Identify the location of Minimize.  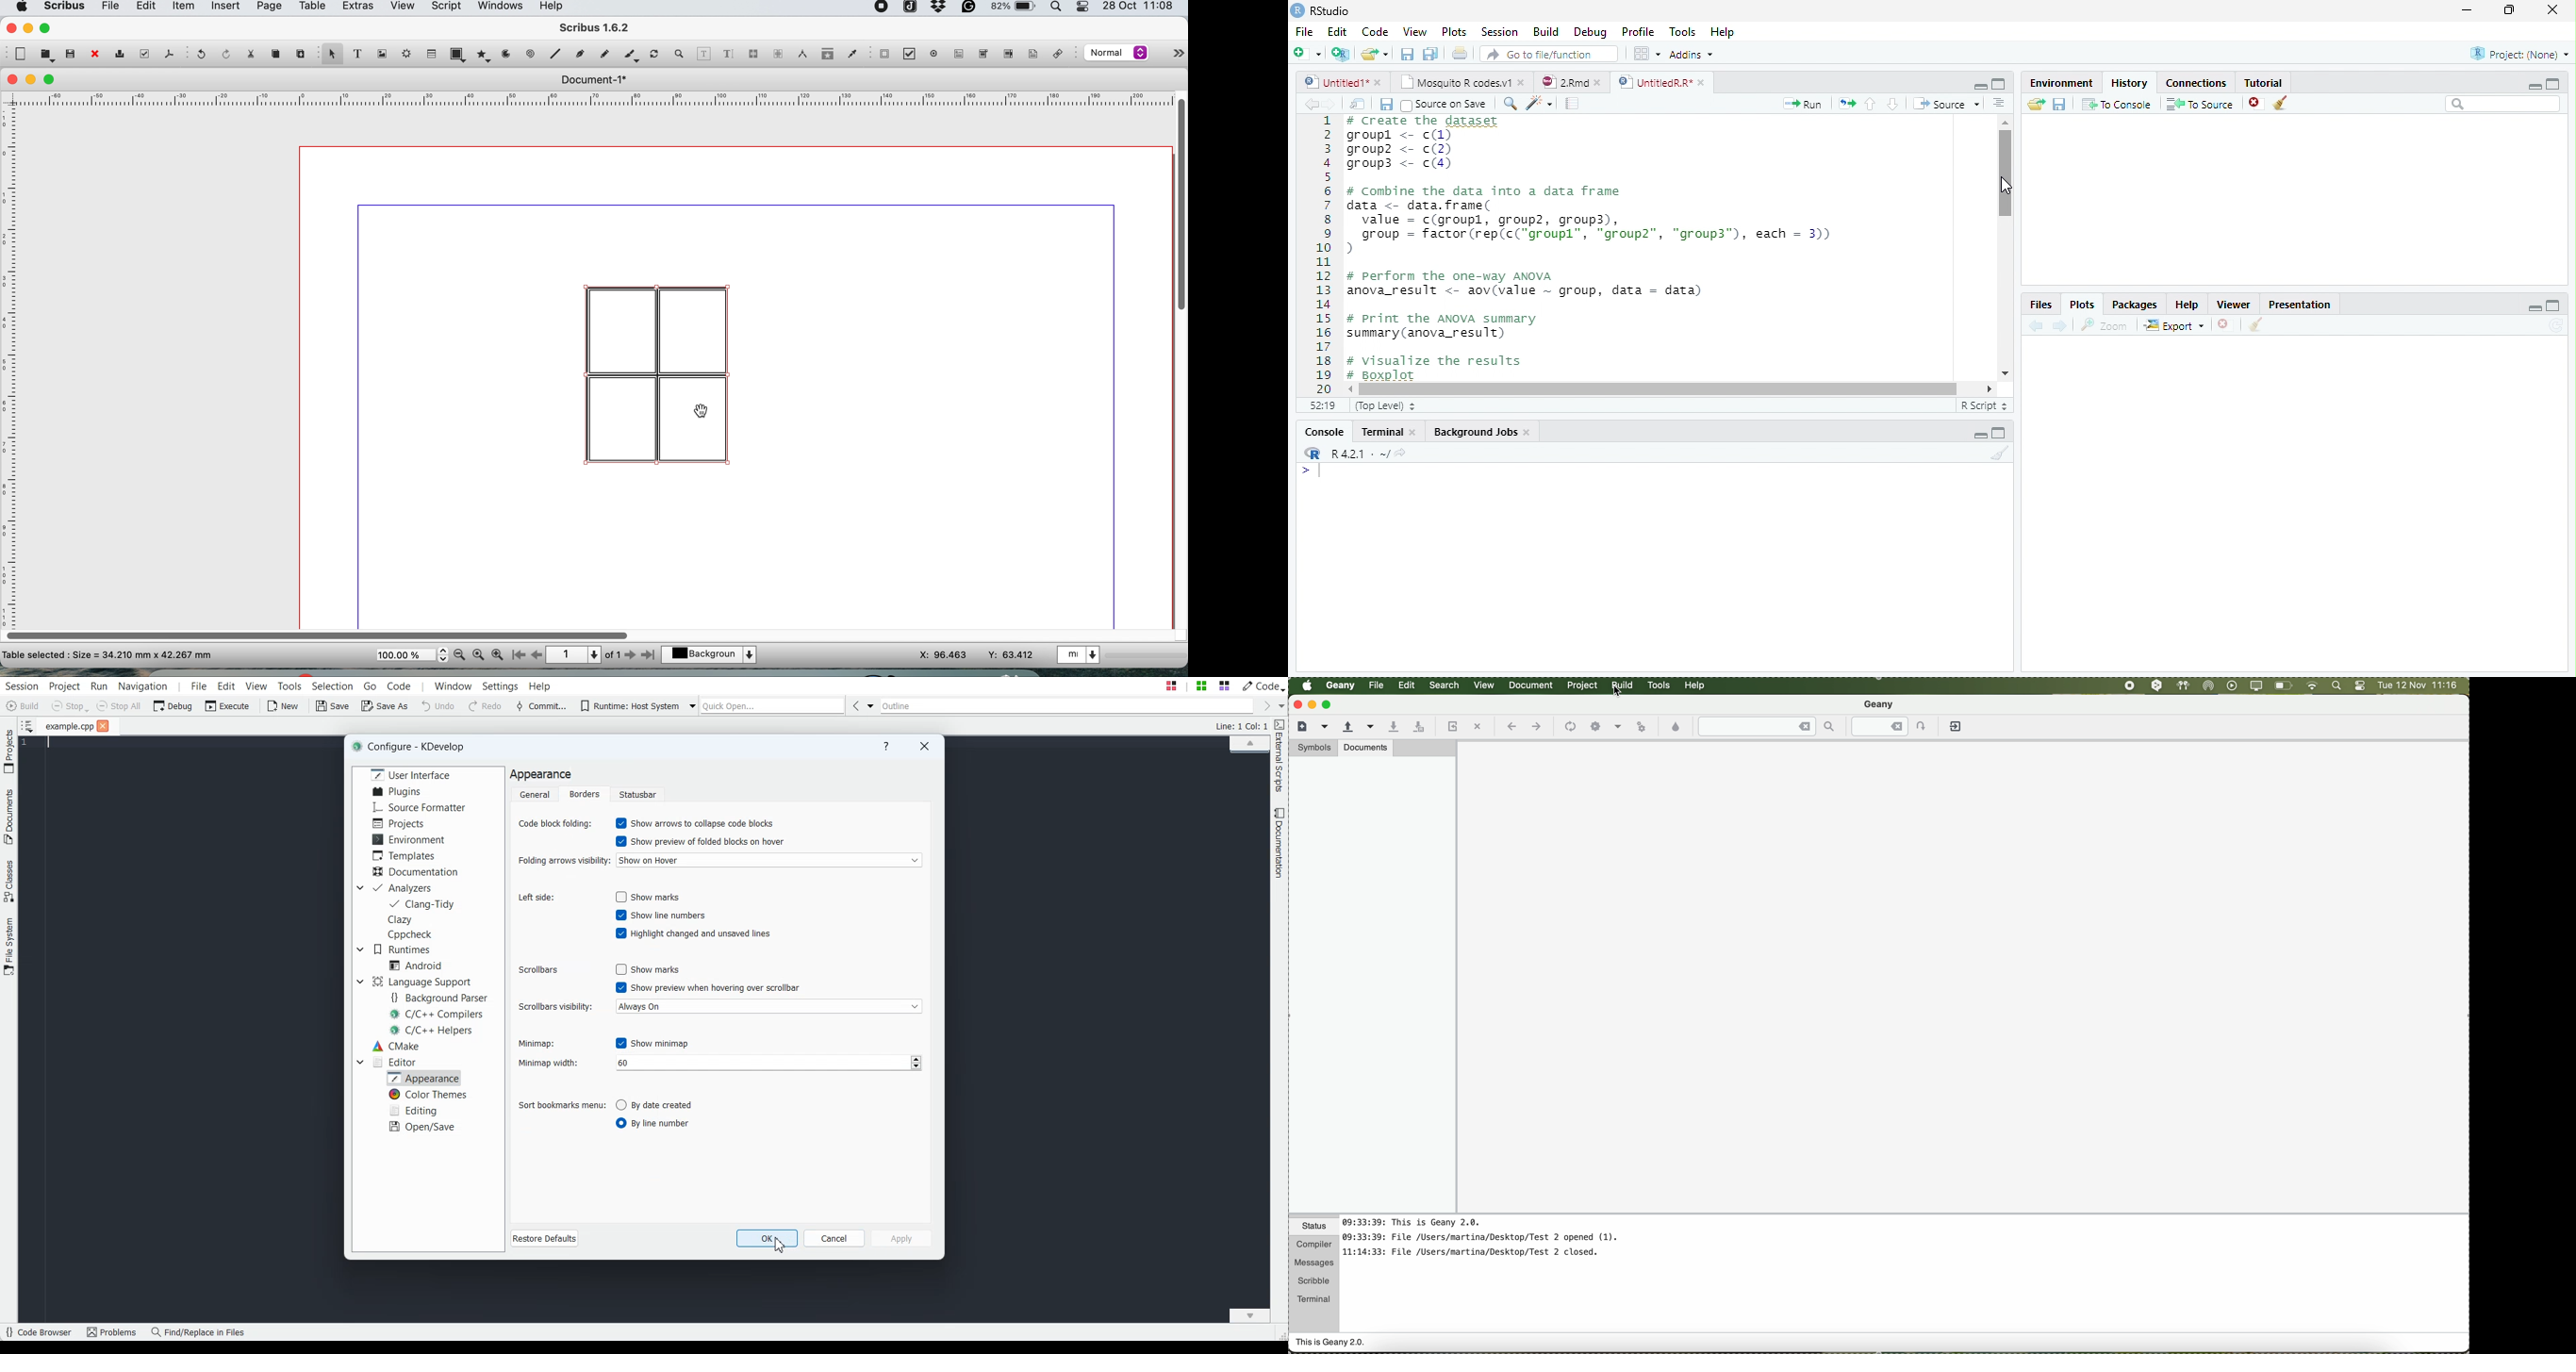
(1977, 85).